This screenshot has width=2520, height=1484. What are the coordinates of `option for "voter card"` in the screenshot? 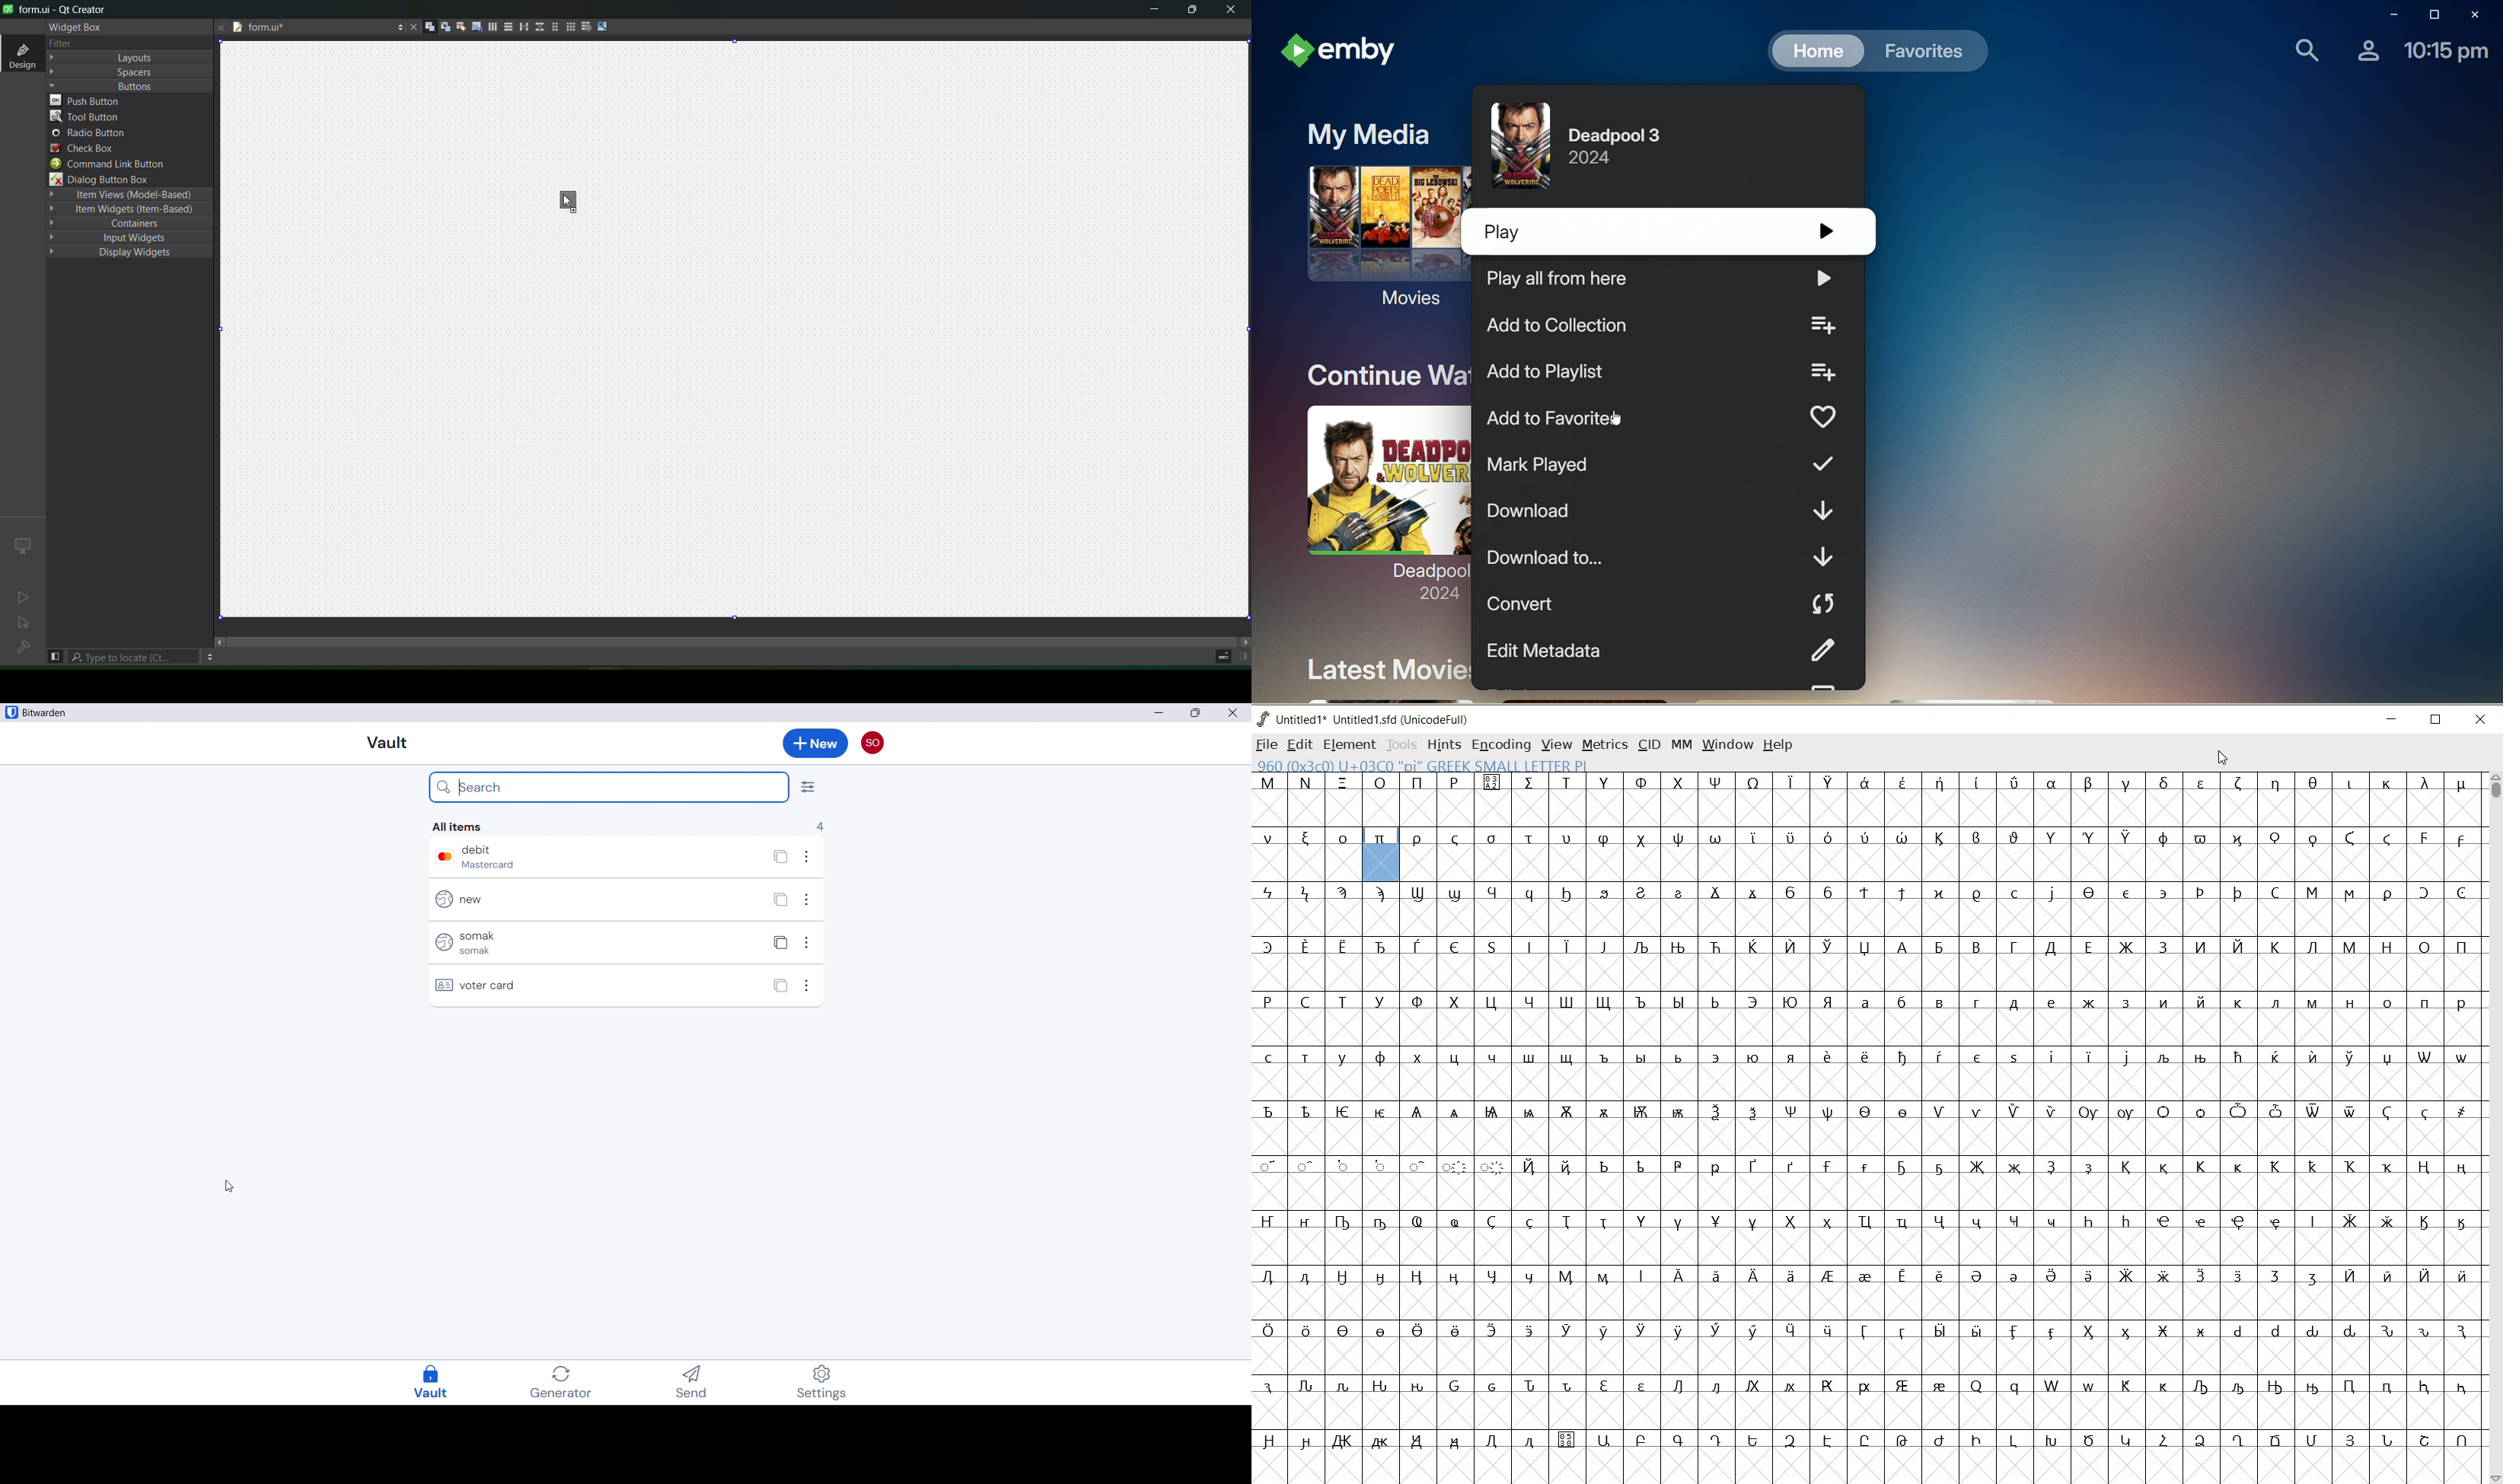 It's located at (808, 987).